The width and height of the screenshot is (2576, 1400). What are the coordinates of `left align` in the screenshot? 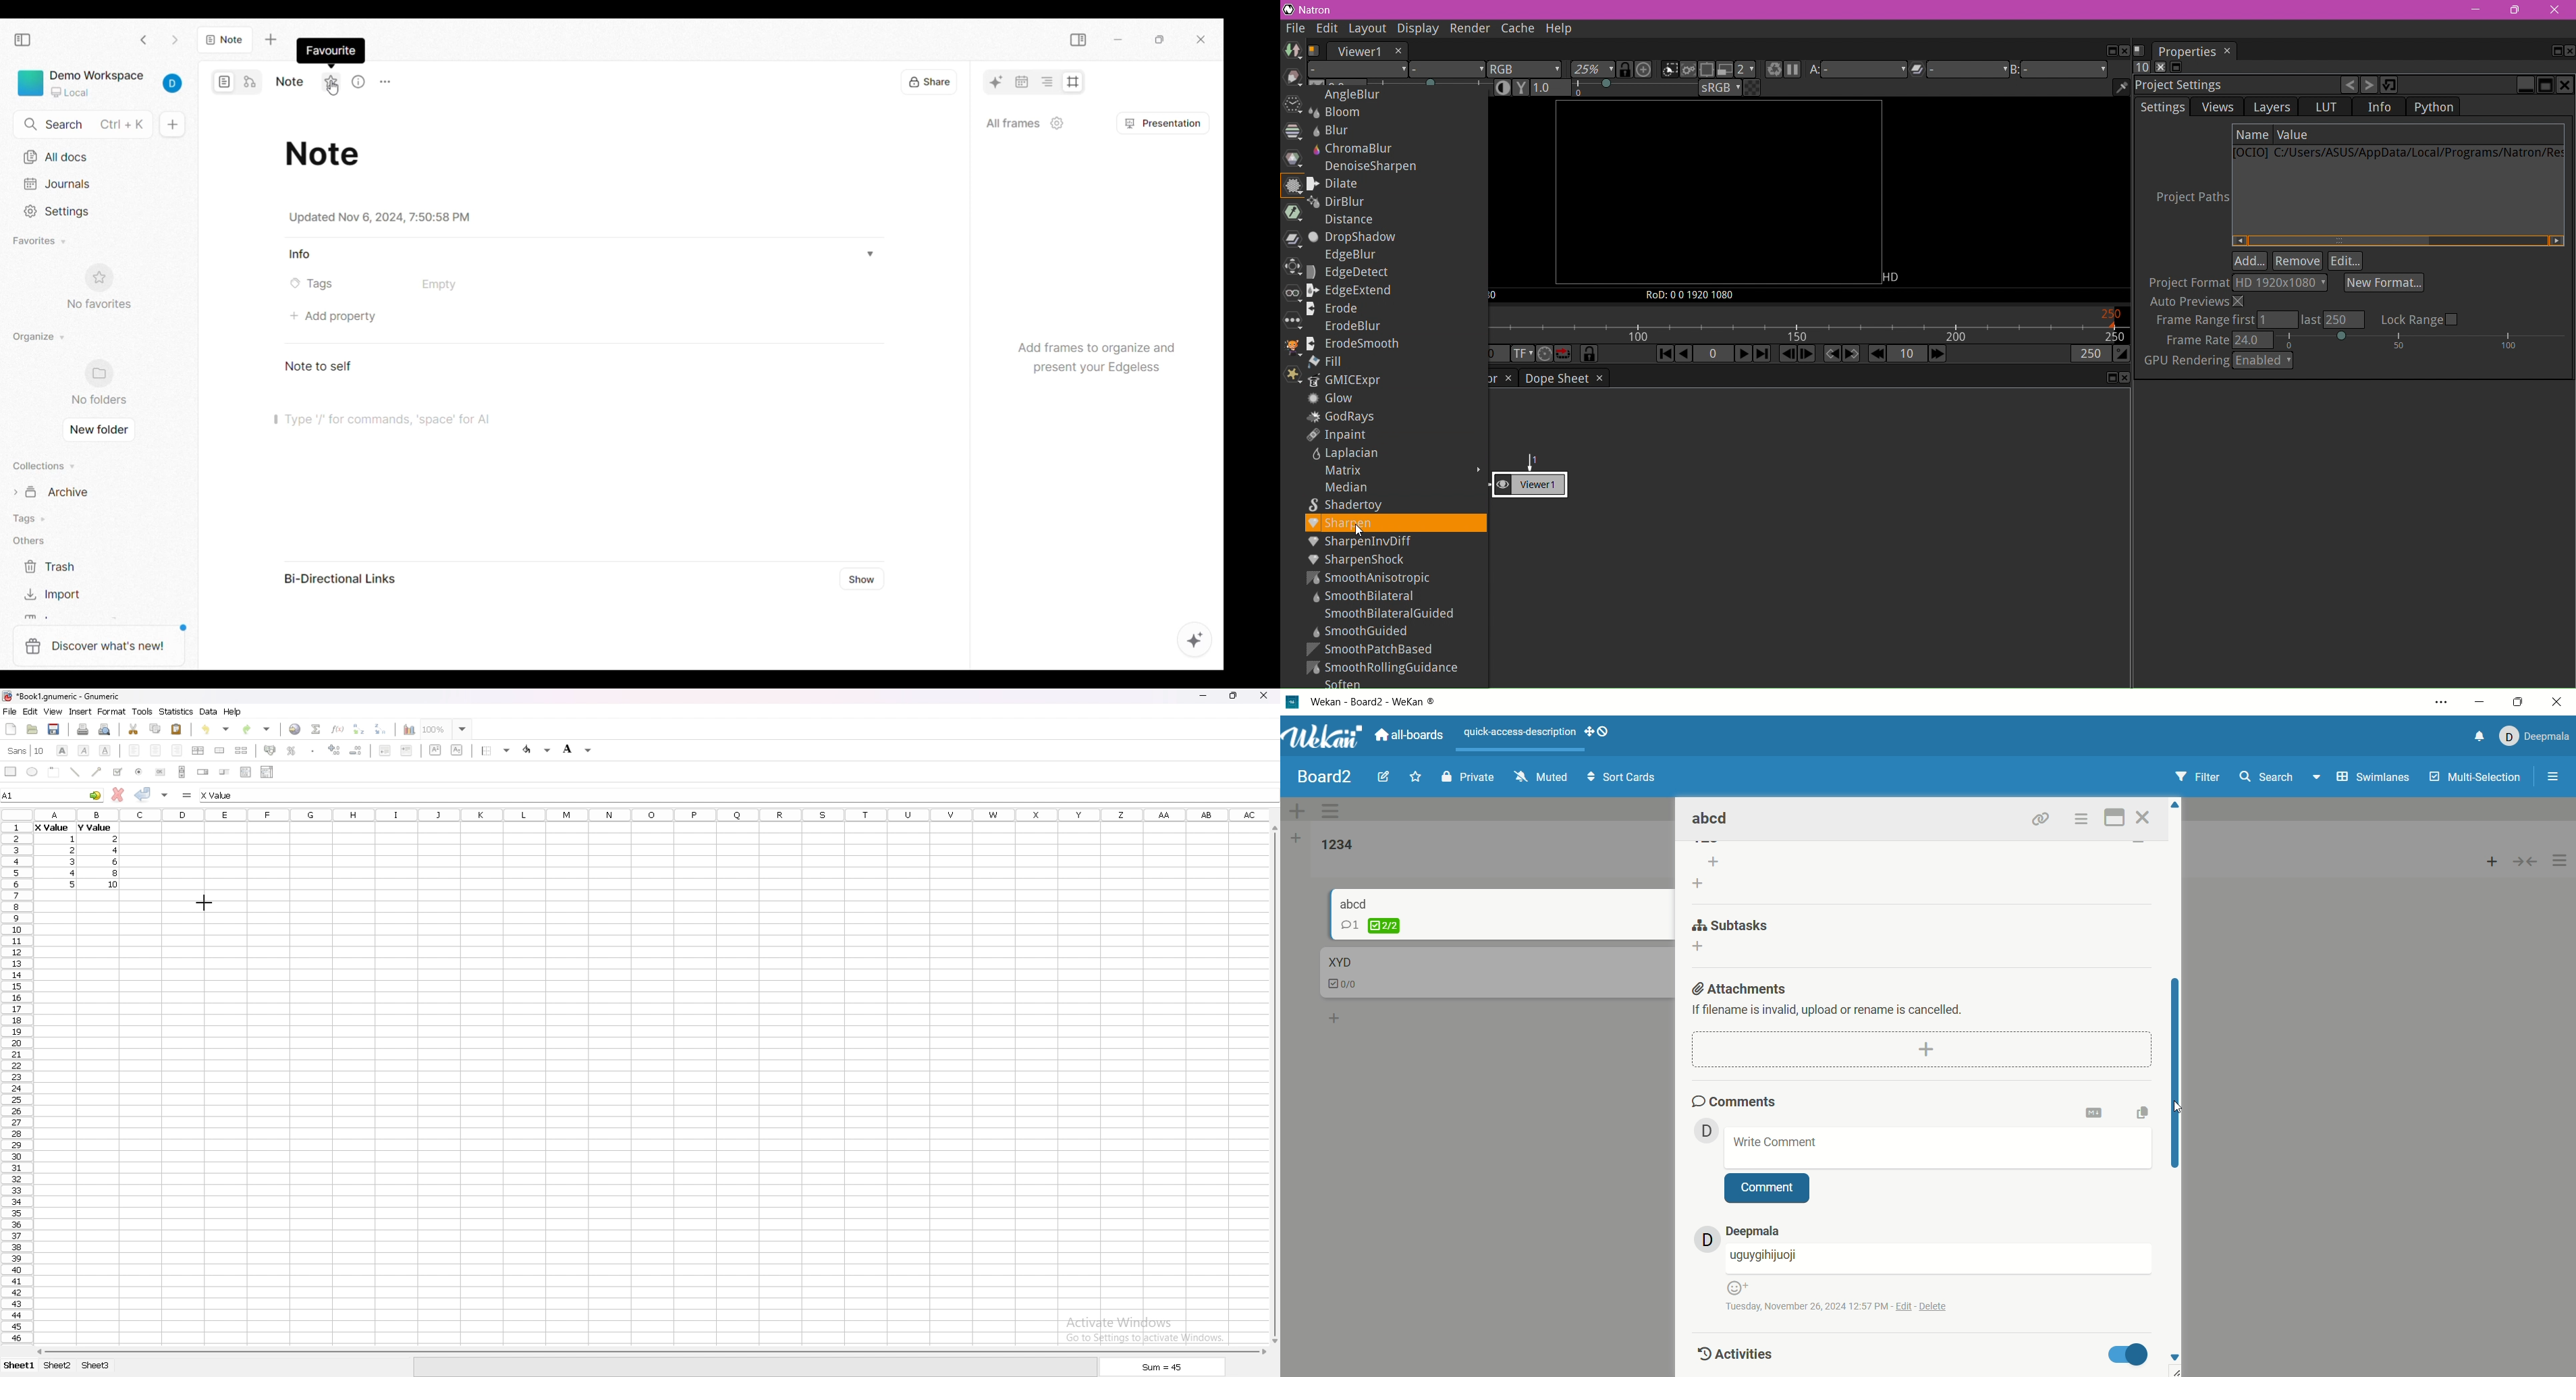 It's located at (134, 749).